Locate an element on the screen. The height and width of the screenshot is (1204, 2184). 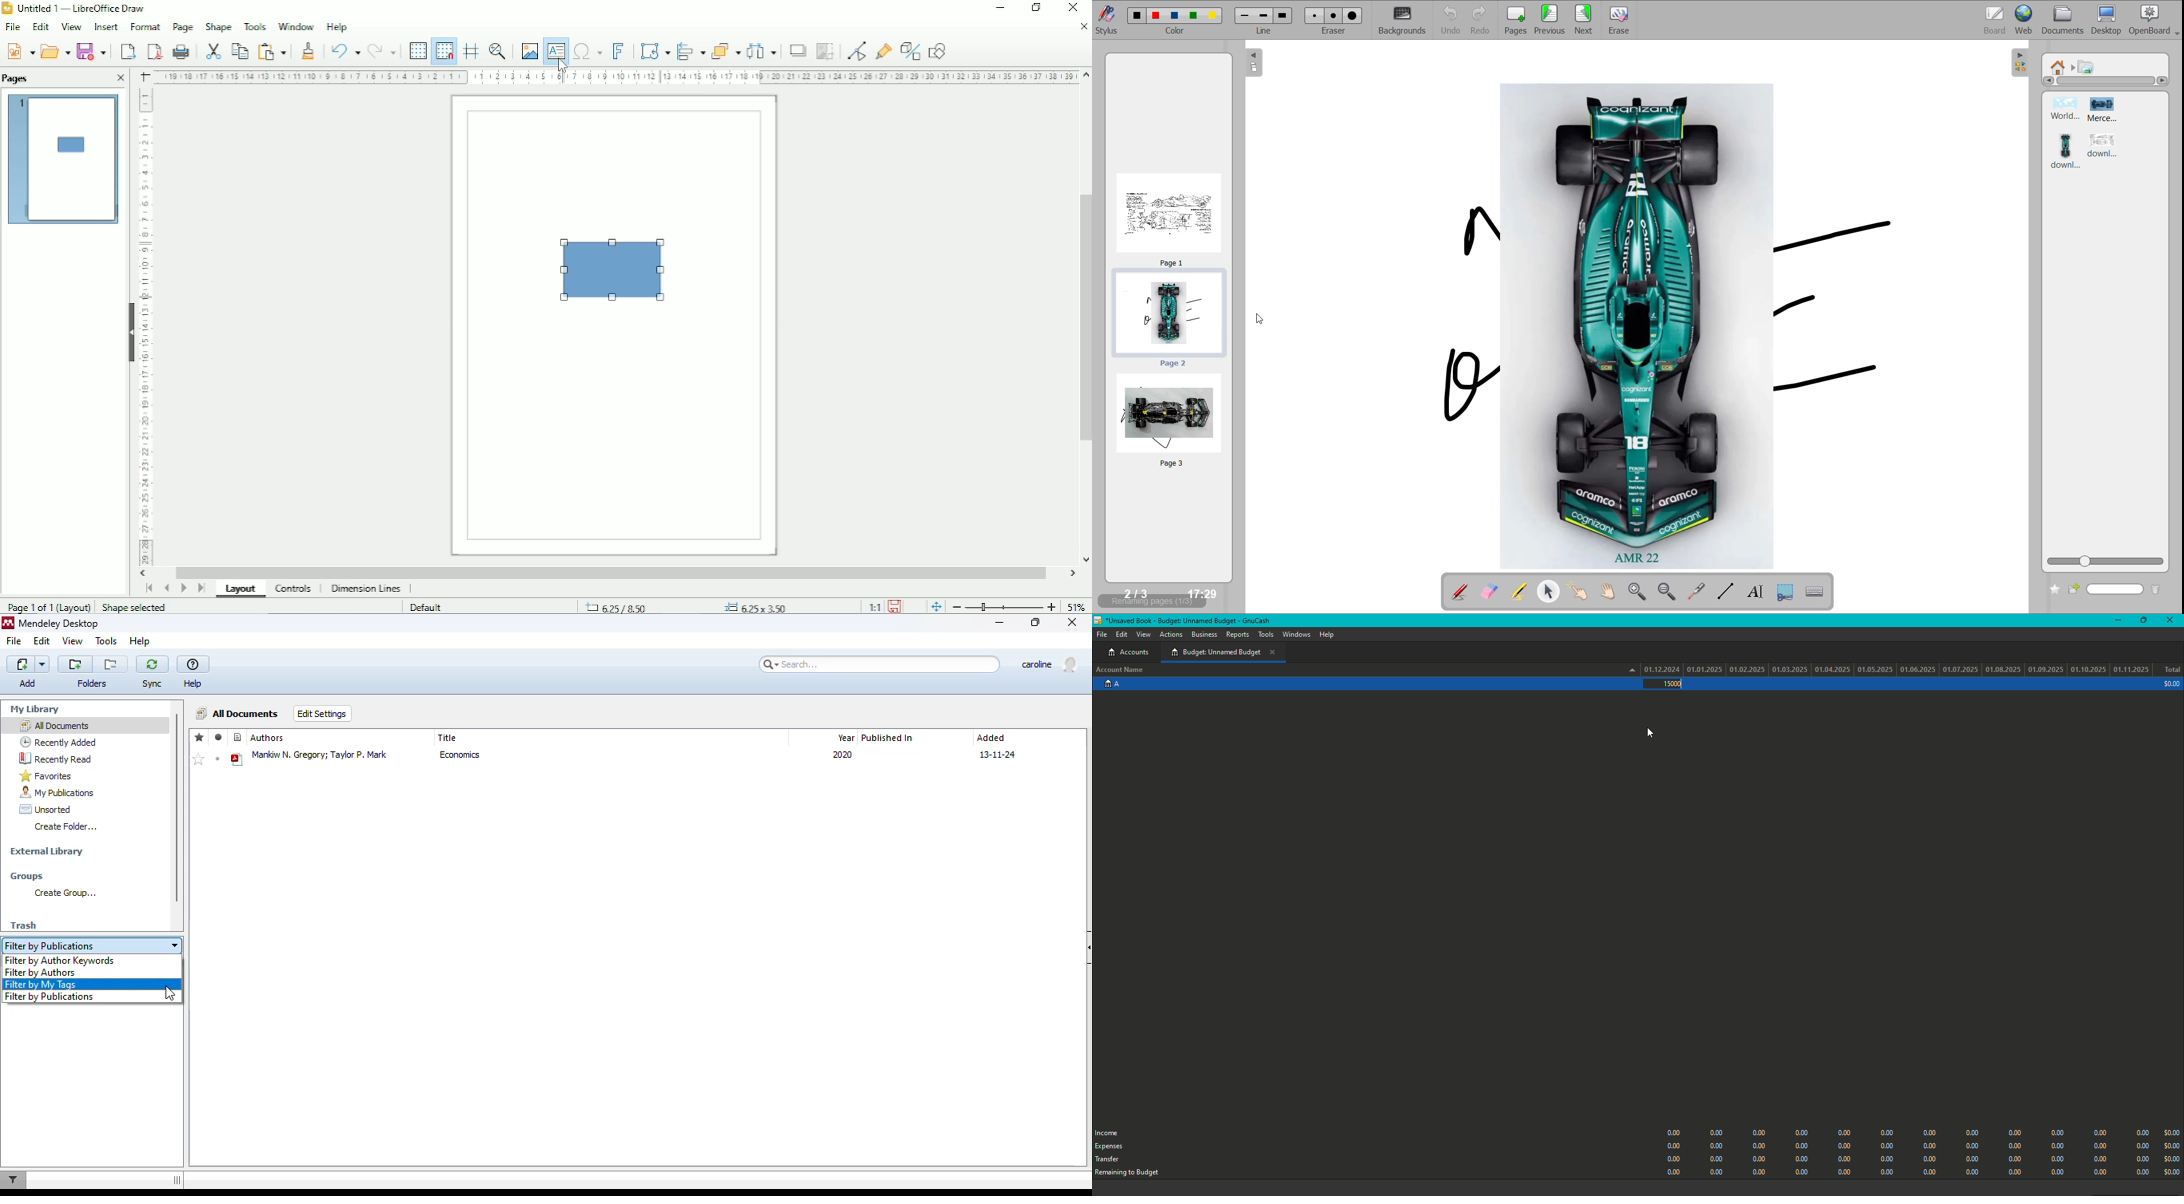
read/unread is located at coordinates (218, 737).